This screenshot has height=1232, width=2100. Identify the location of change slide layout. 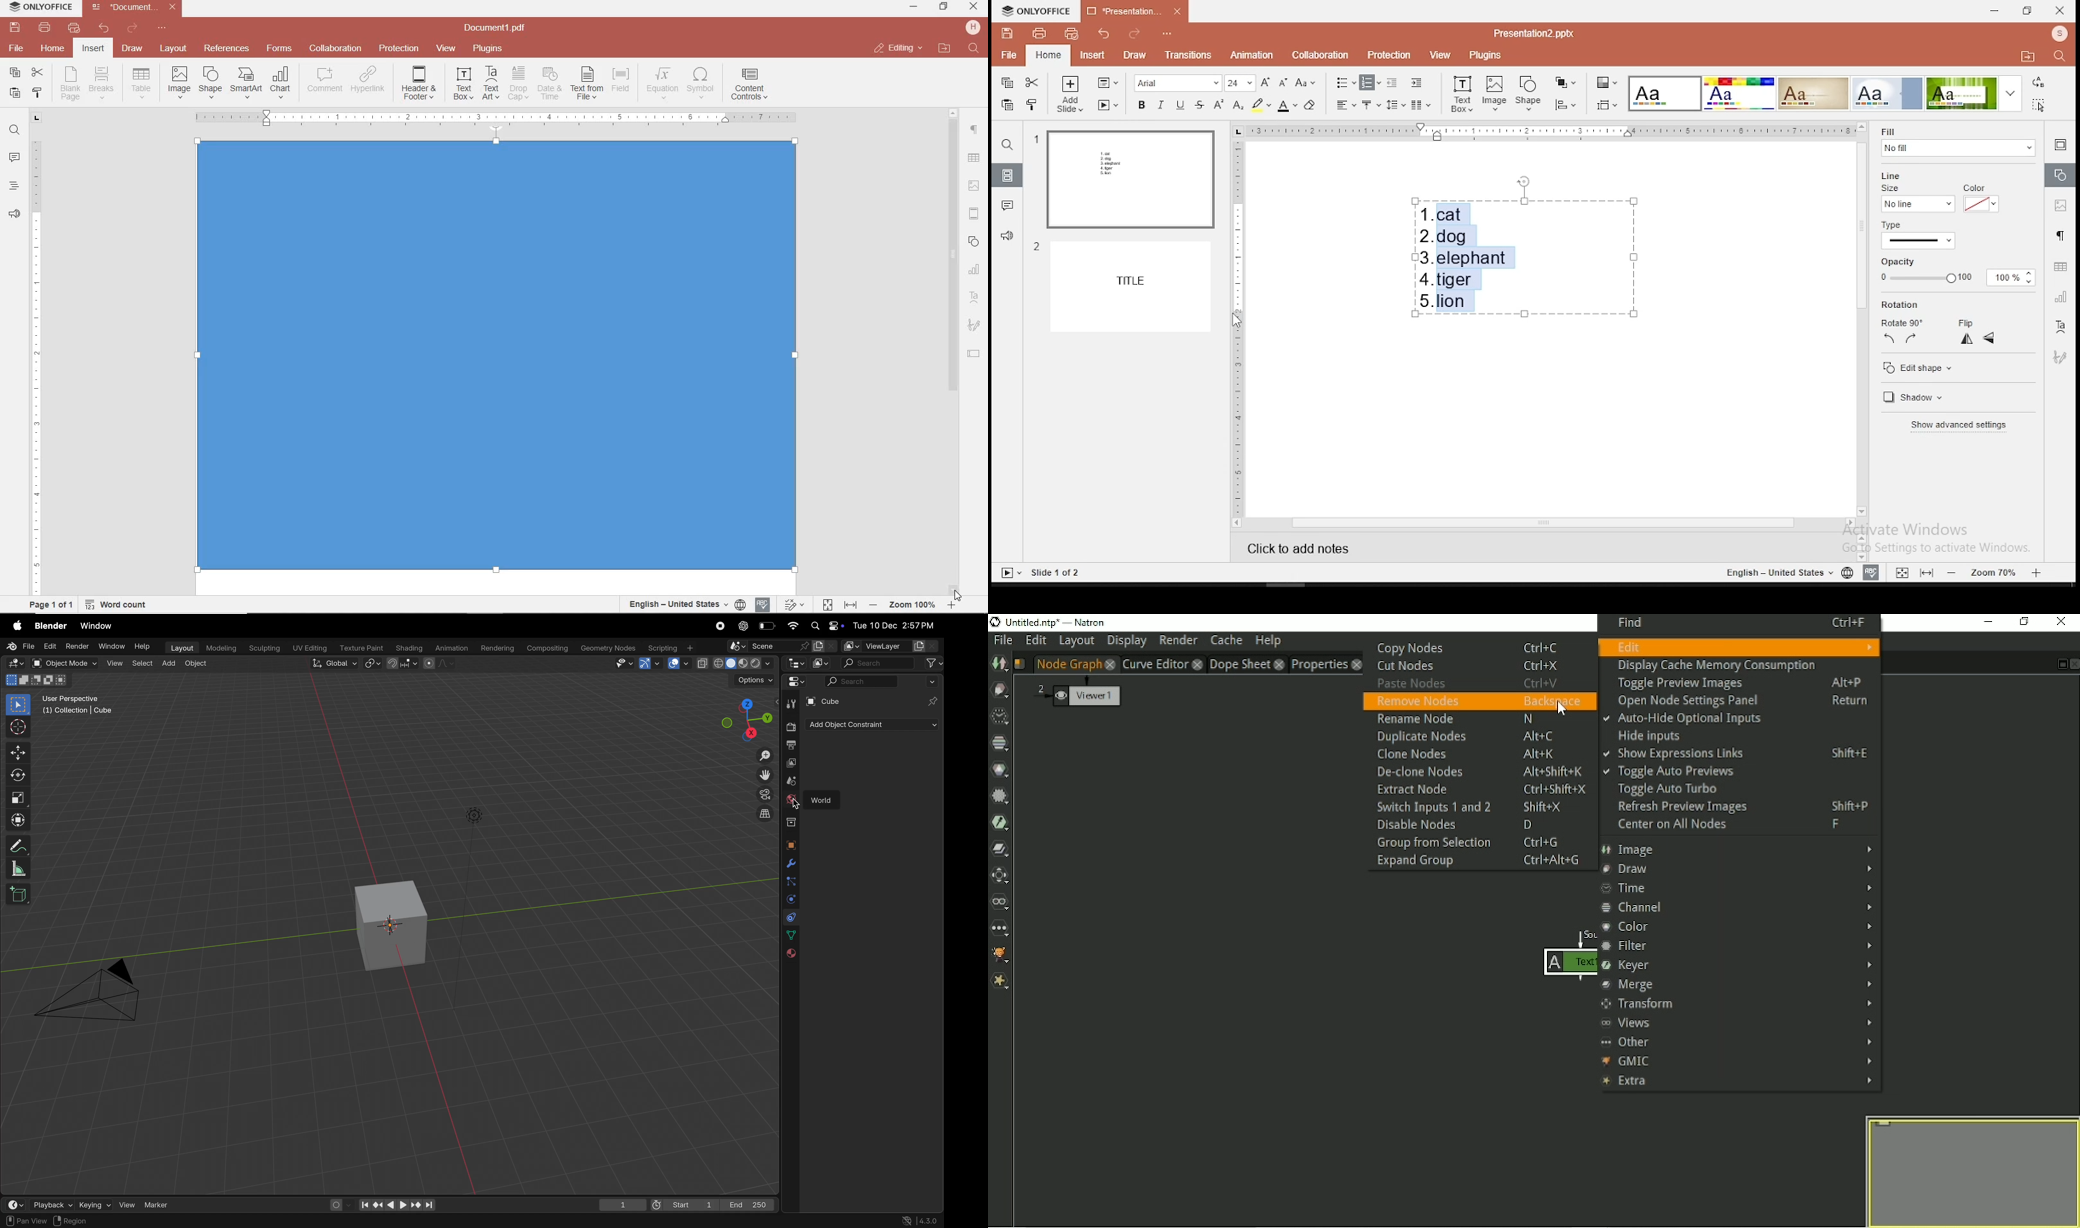
(1107, 82).